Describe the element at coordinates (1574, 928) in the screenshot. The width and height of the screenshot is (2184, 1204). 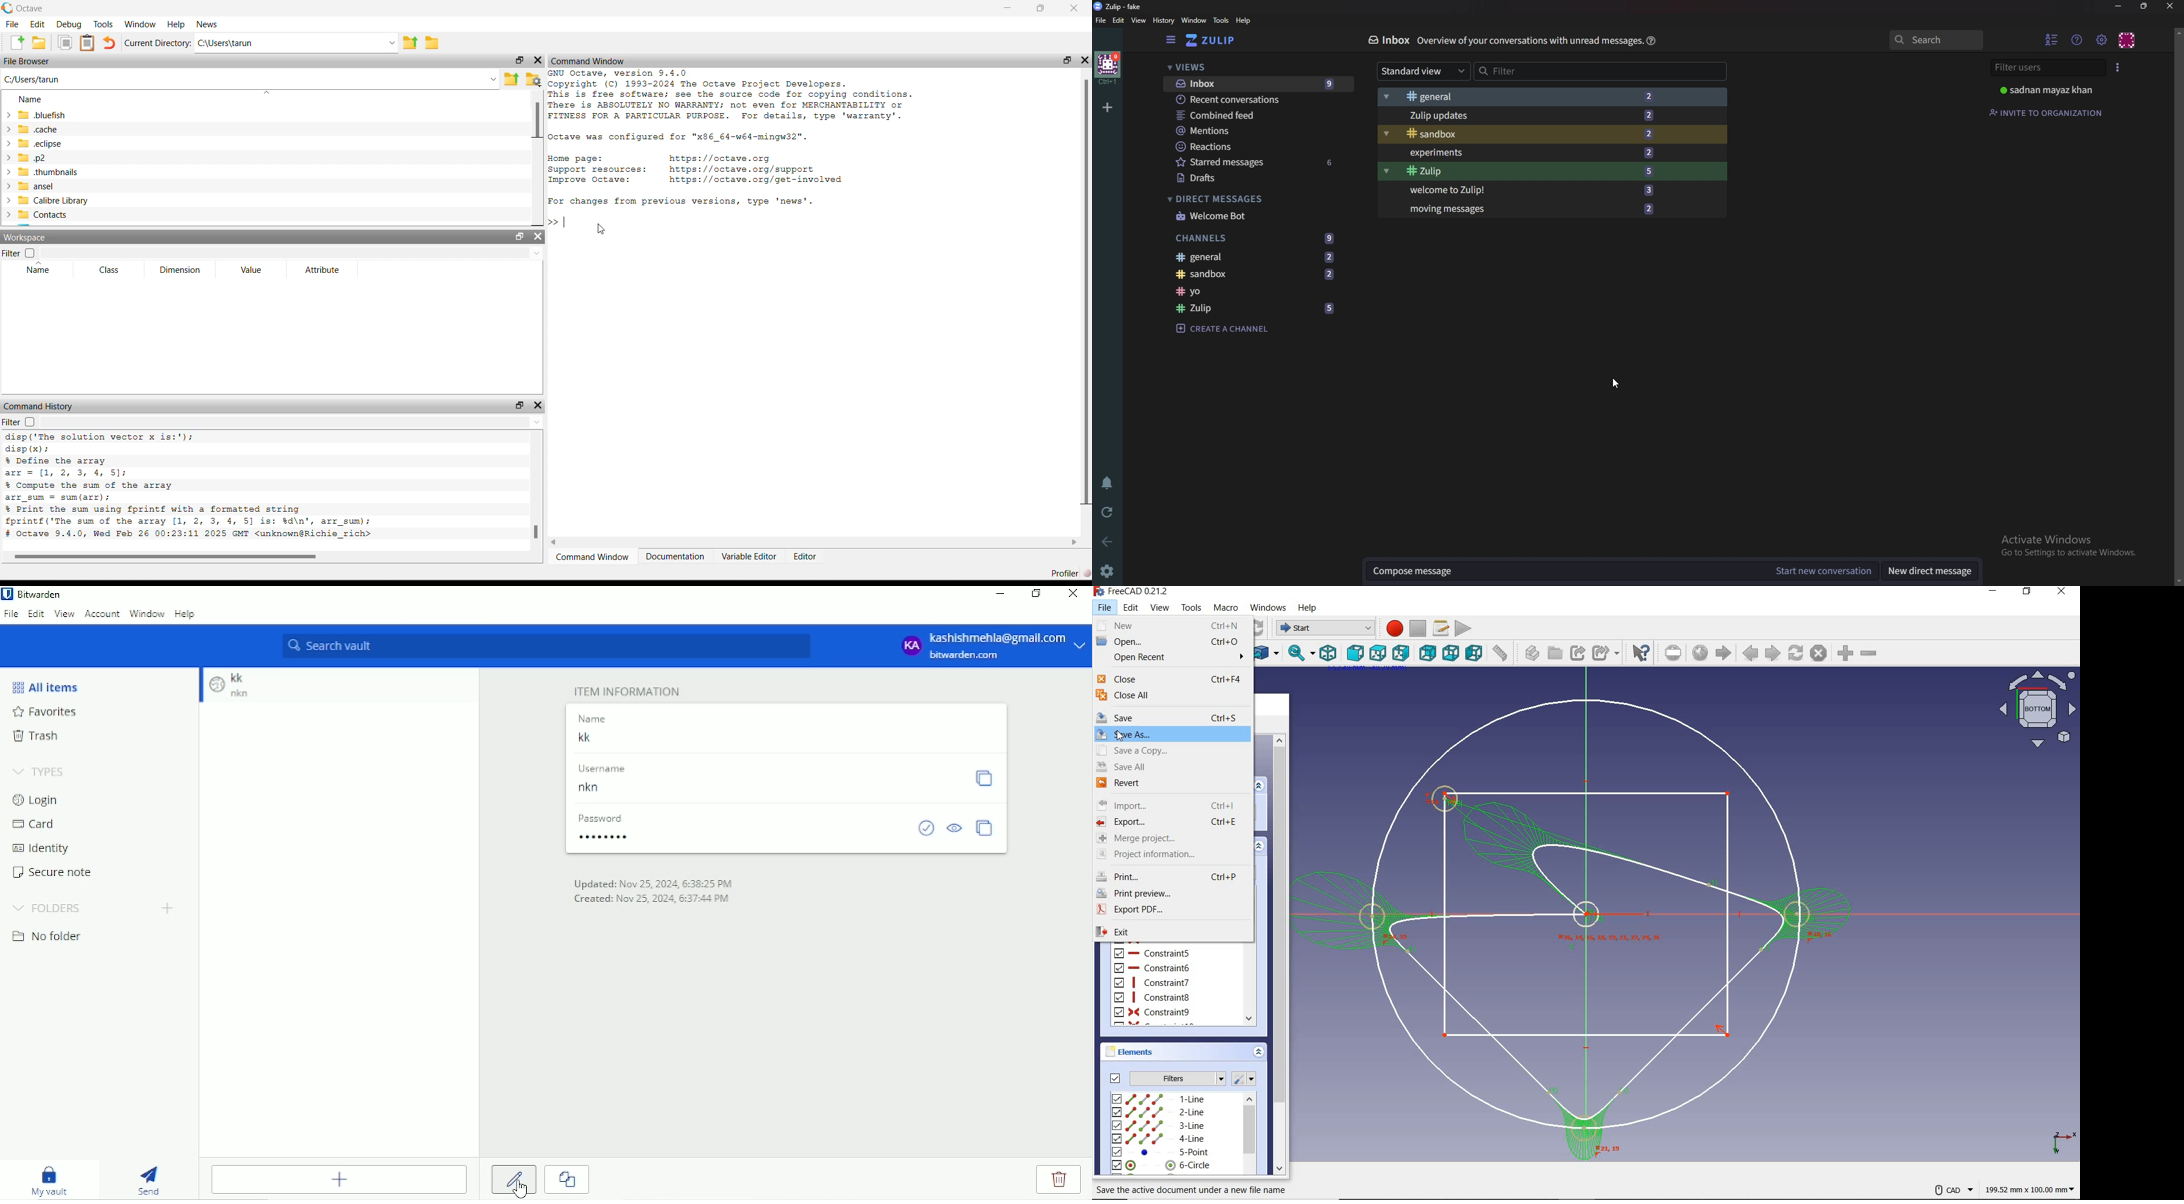
I see `design` at that location.